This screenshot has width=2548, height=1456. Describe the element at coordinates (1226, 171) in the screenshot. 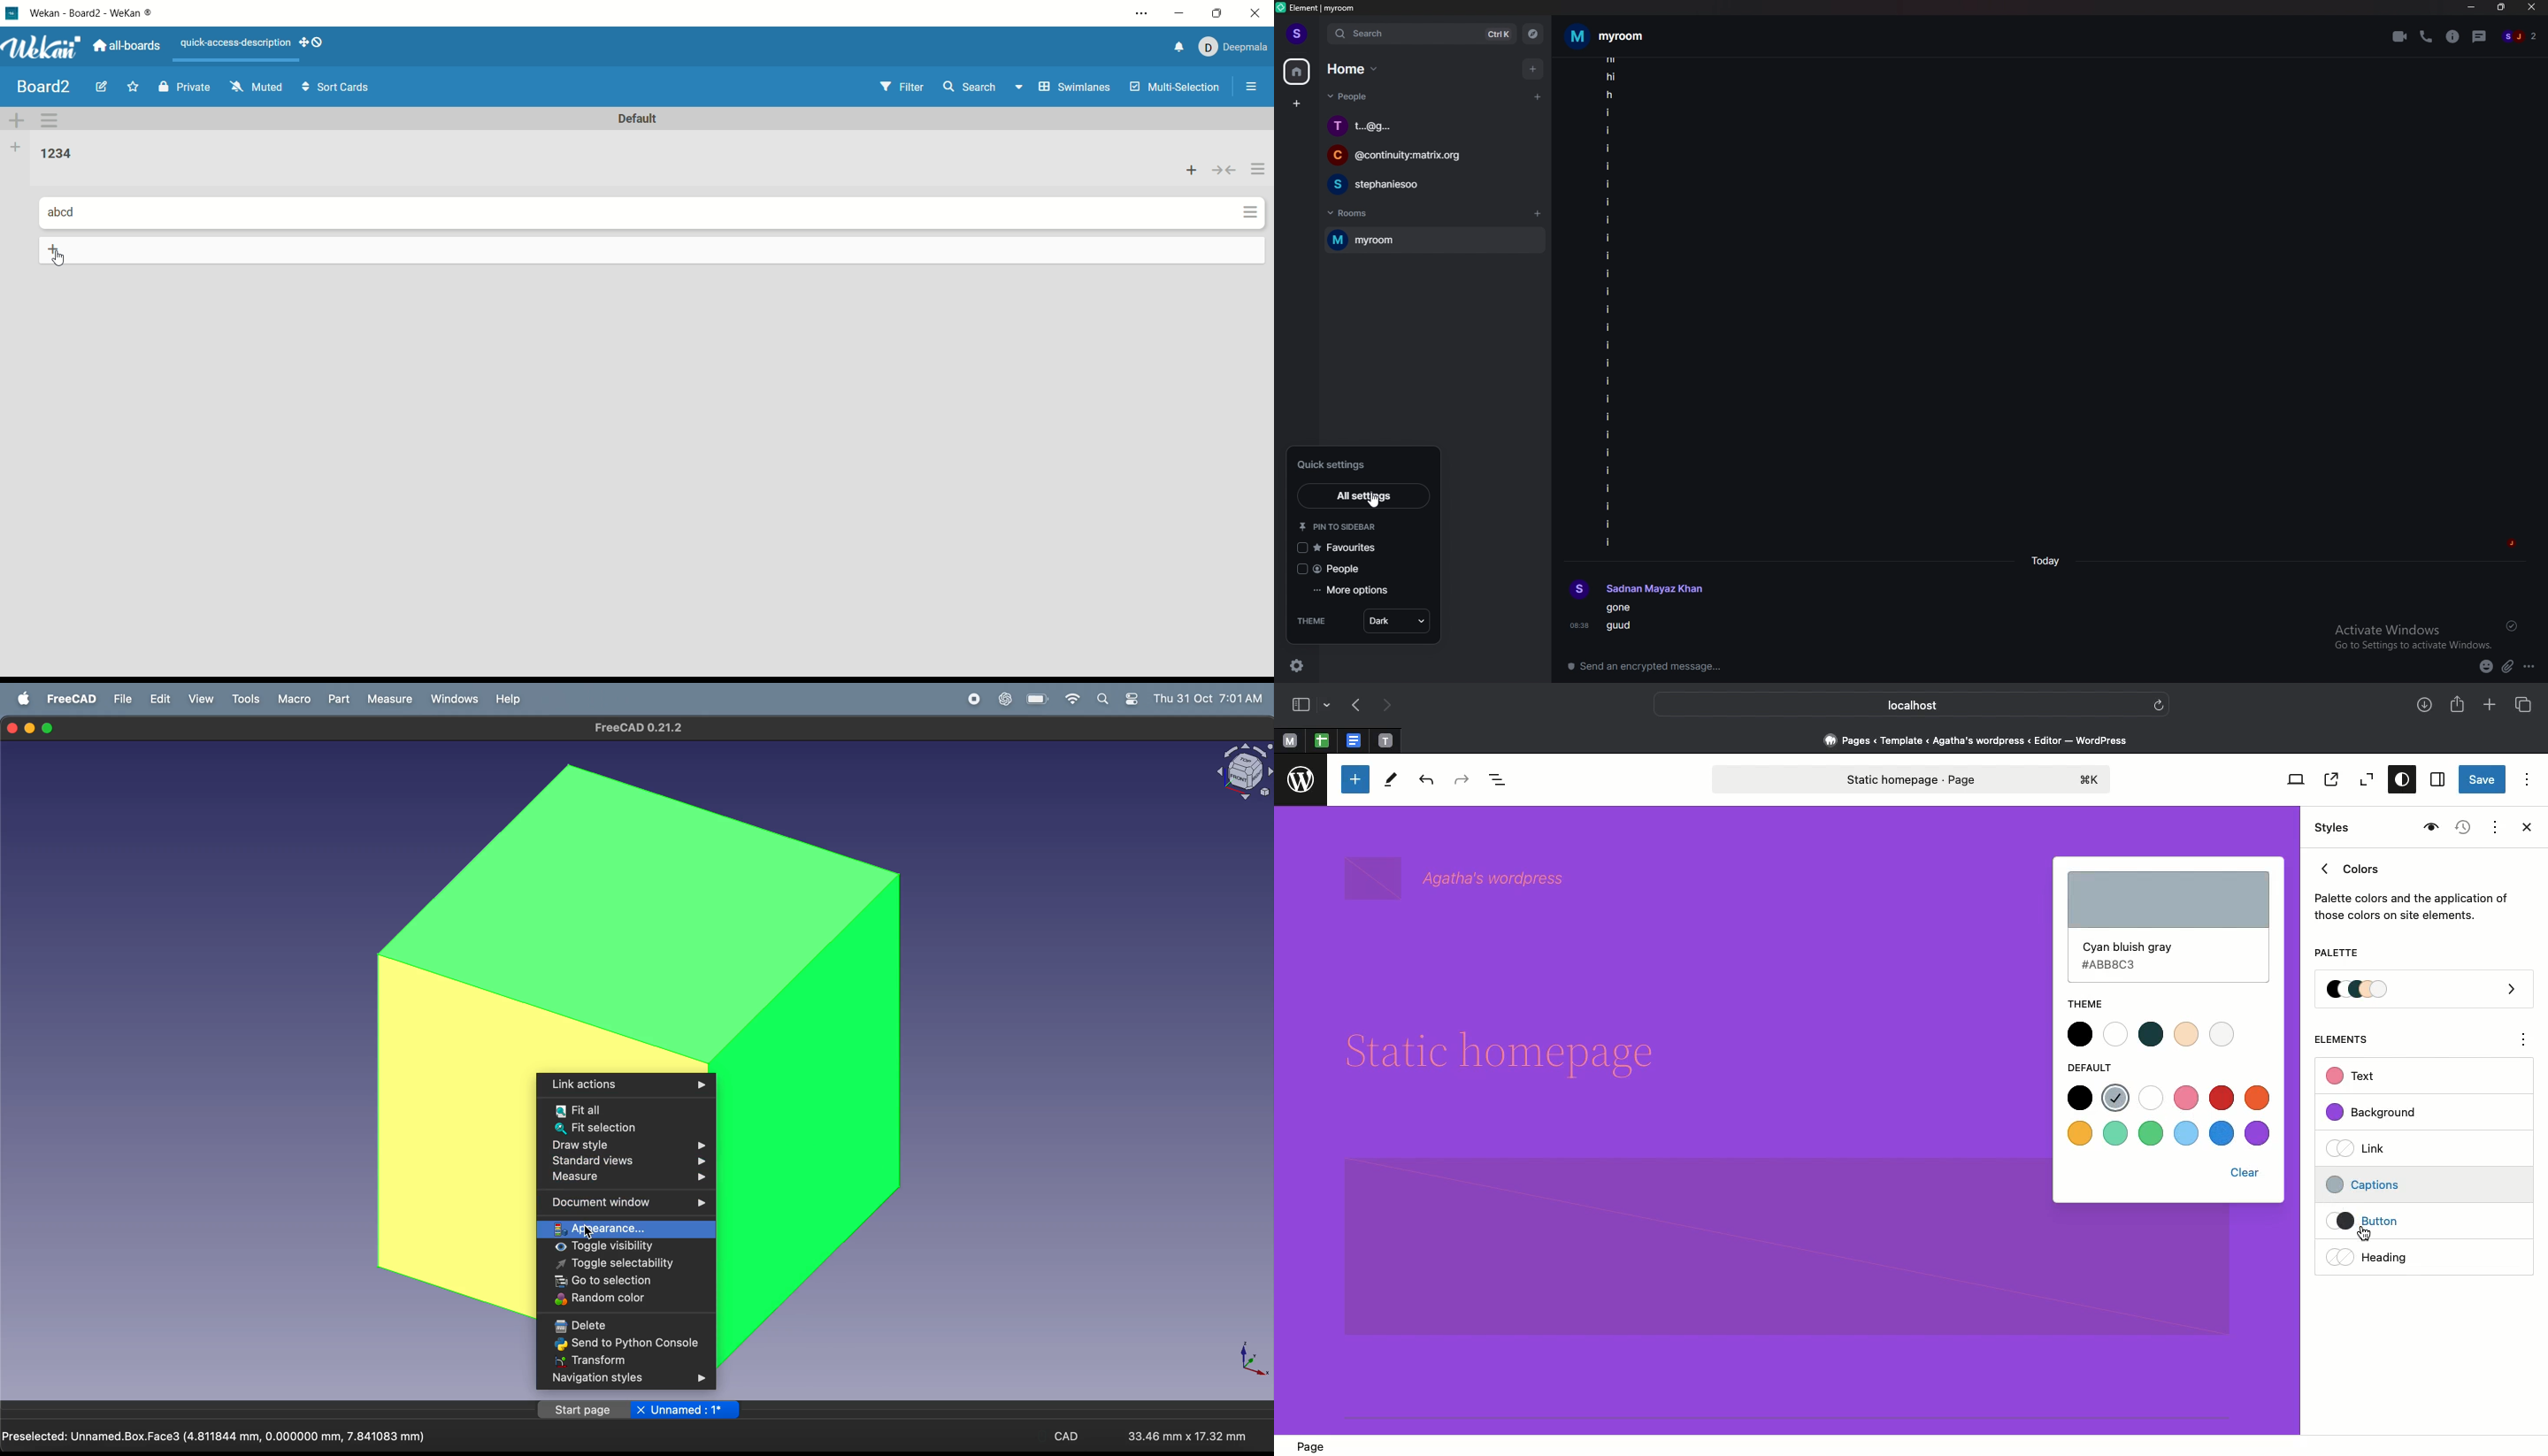

I see `collapse` at that location.